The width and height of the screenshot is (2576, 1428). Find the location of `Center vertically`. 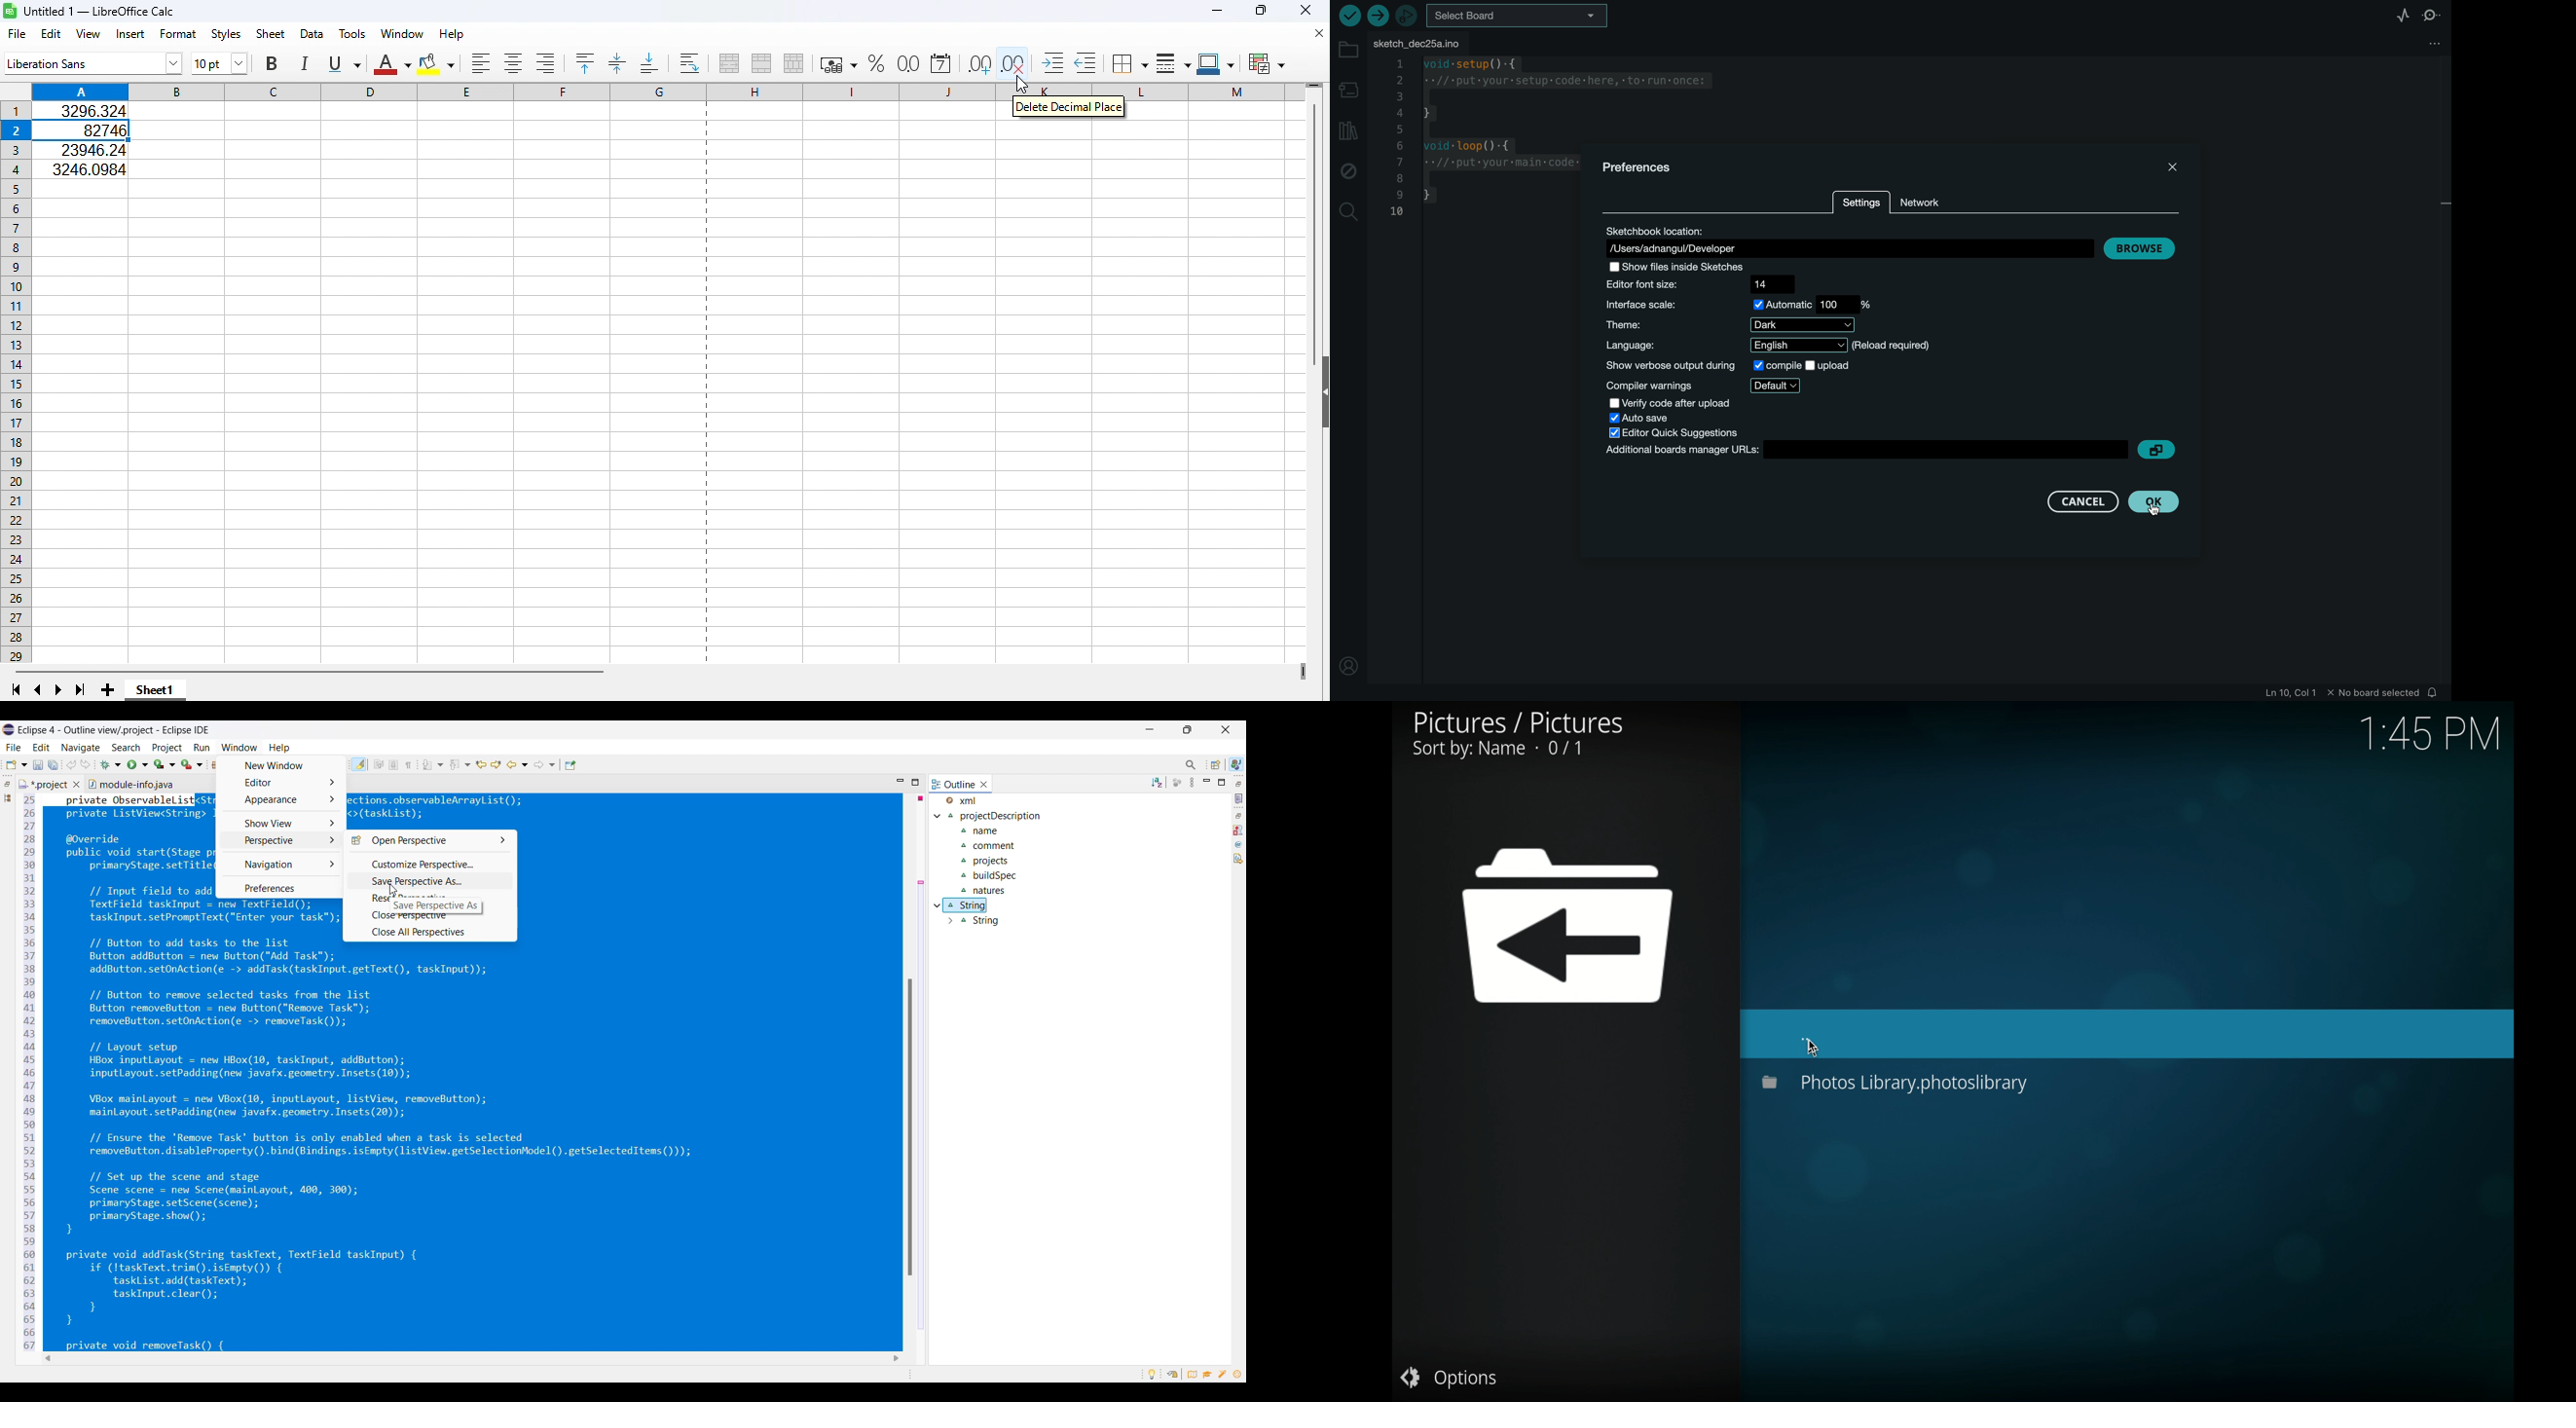

Center vertically is located at coordinates (617, 60).